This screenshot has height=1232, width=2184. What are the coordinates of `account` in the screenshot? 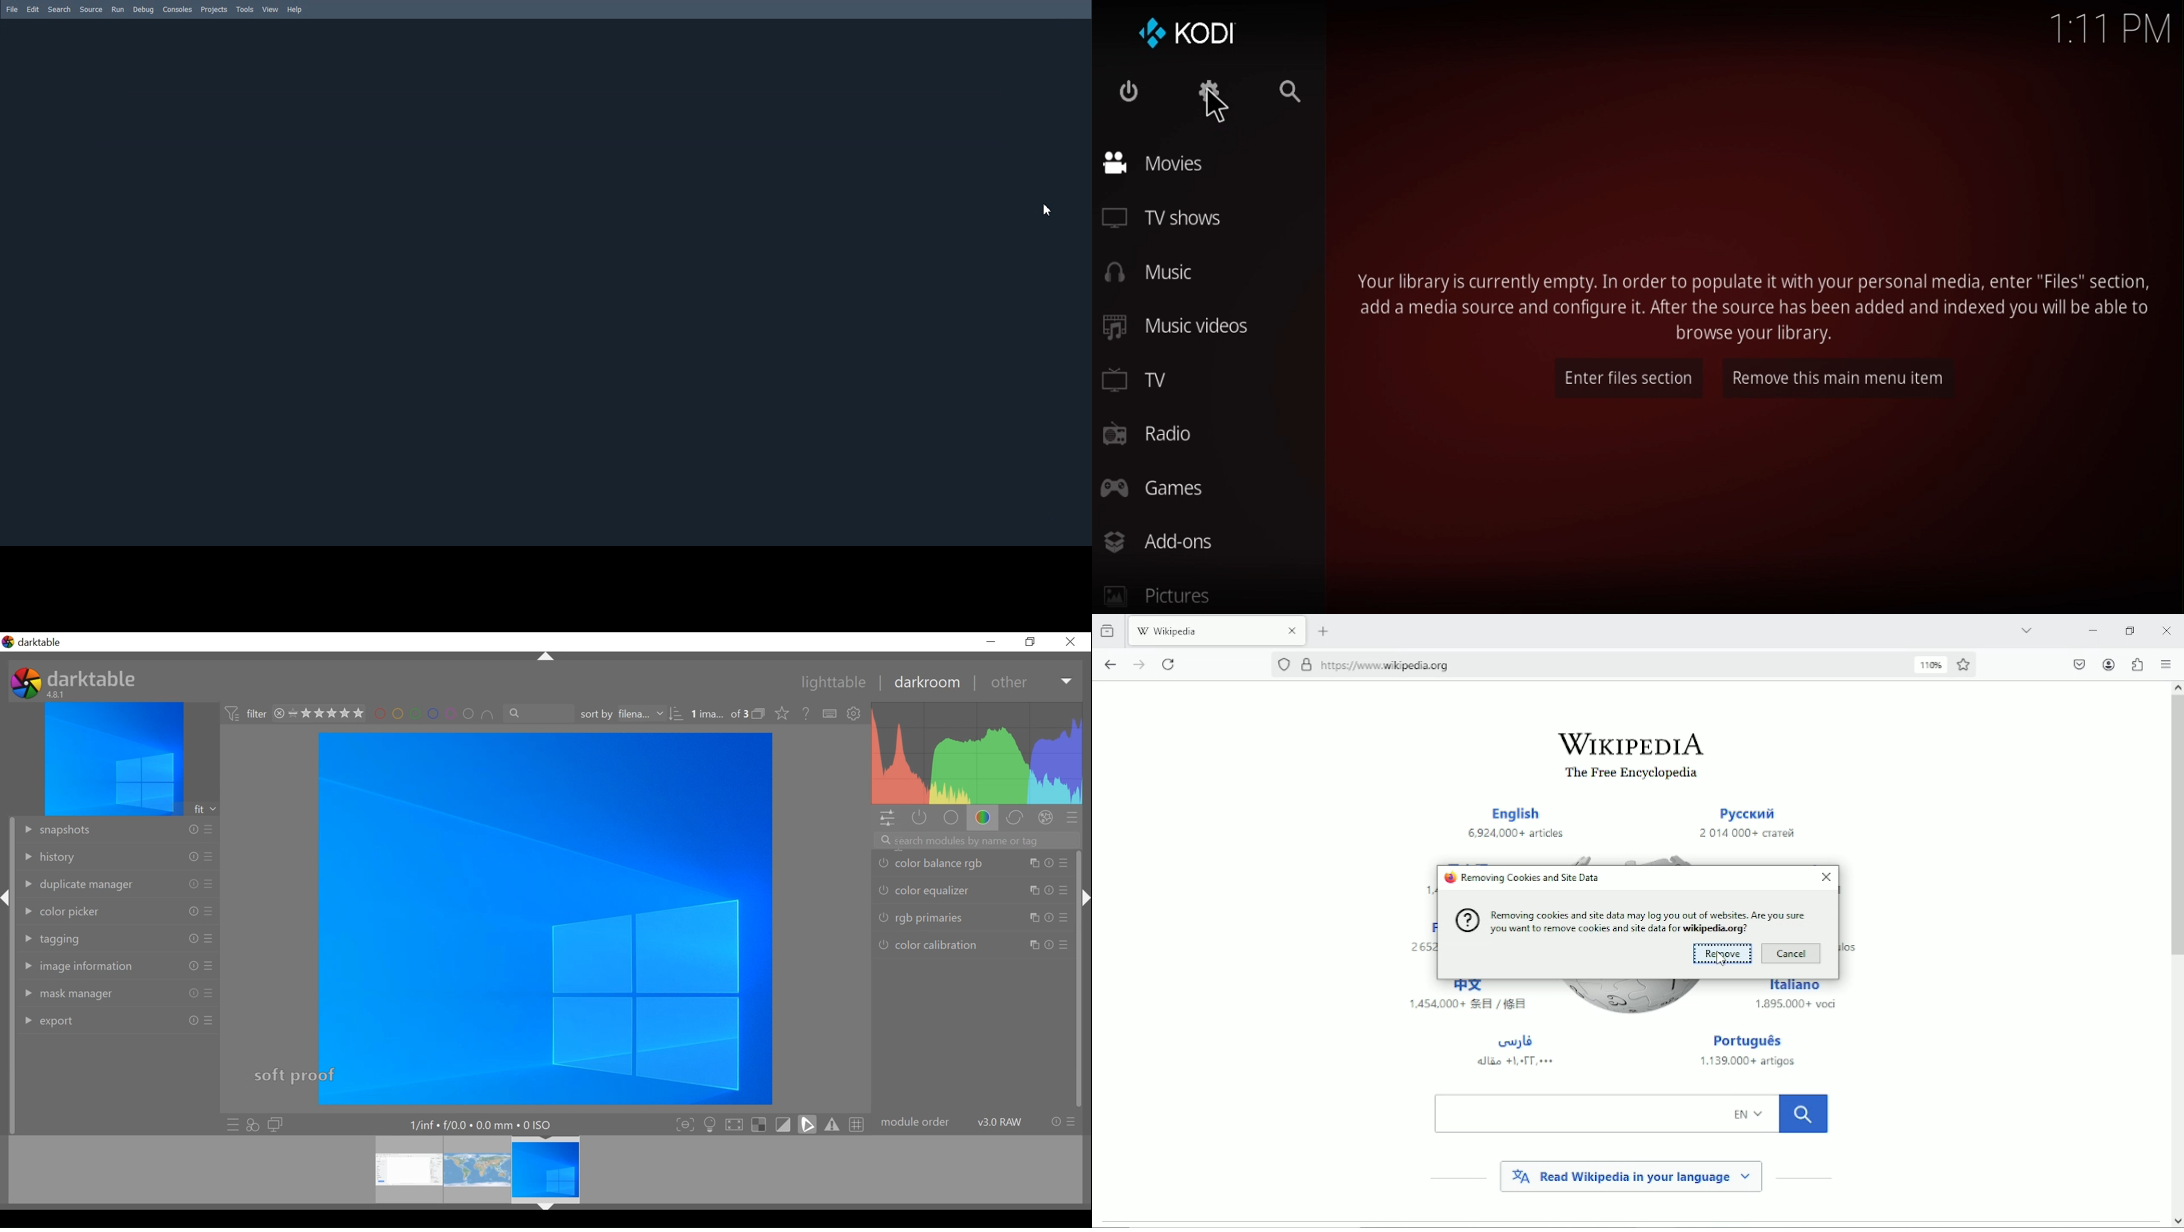 It's located at (2108, 664).